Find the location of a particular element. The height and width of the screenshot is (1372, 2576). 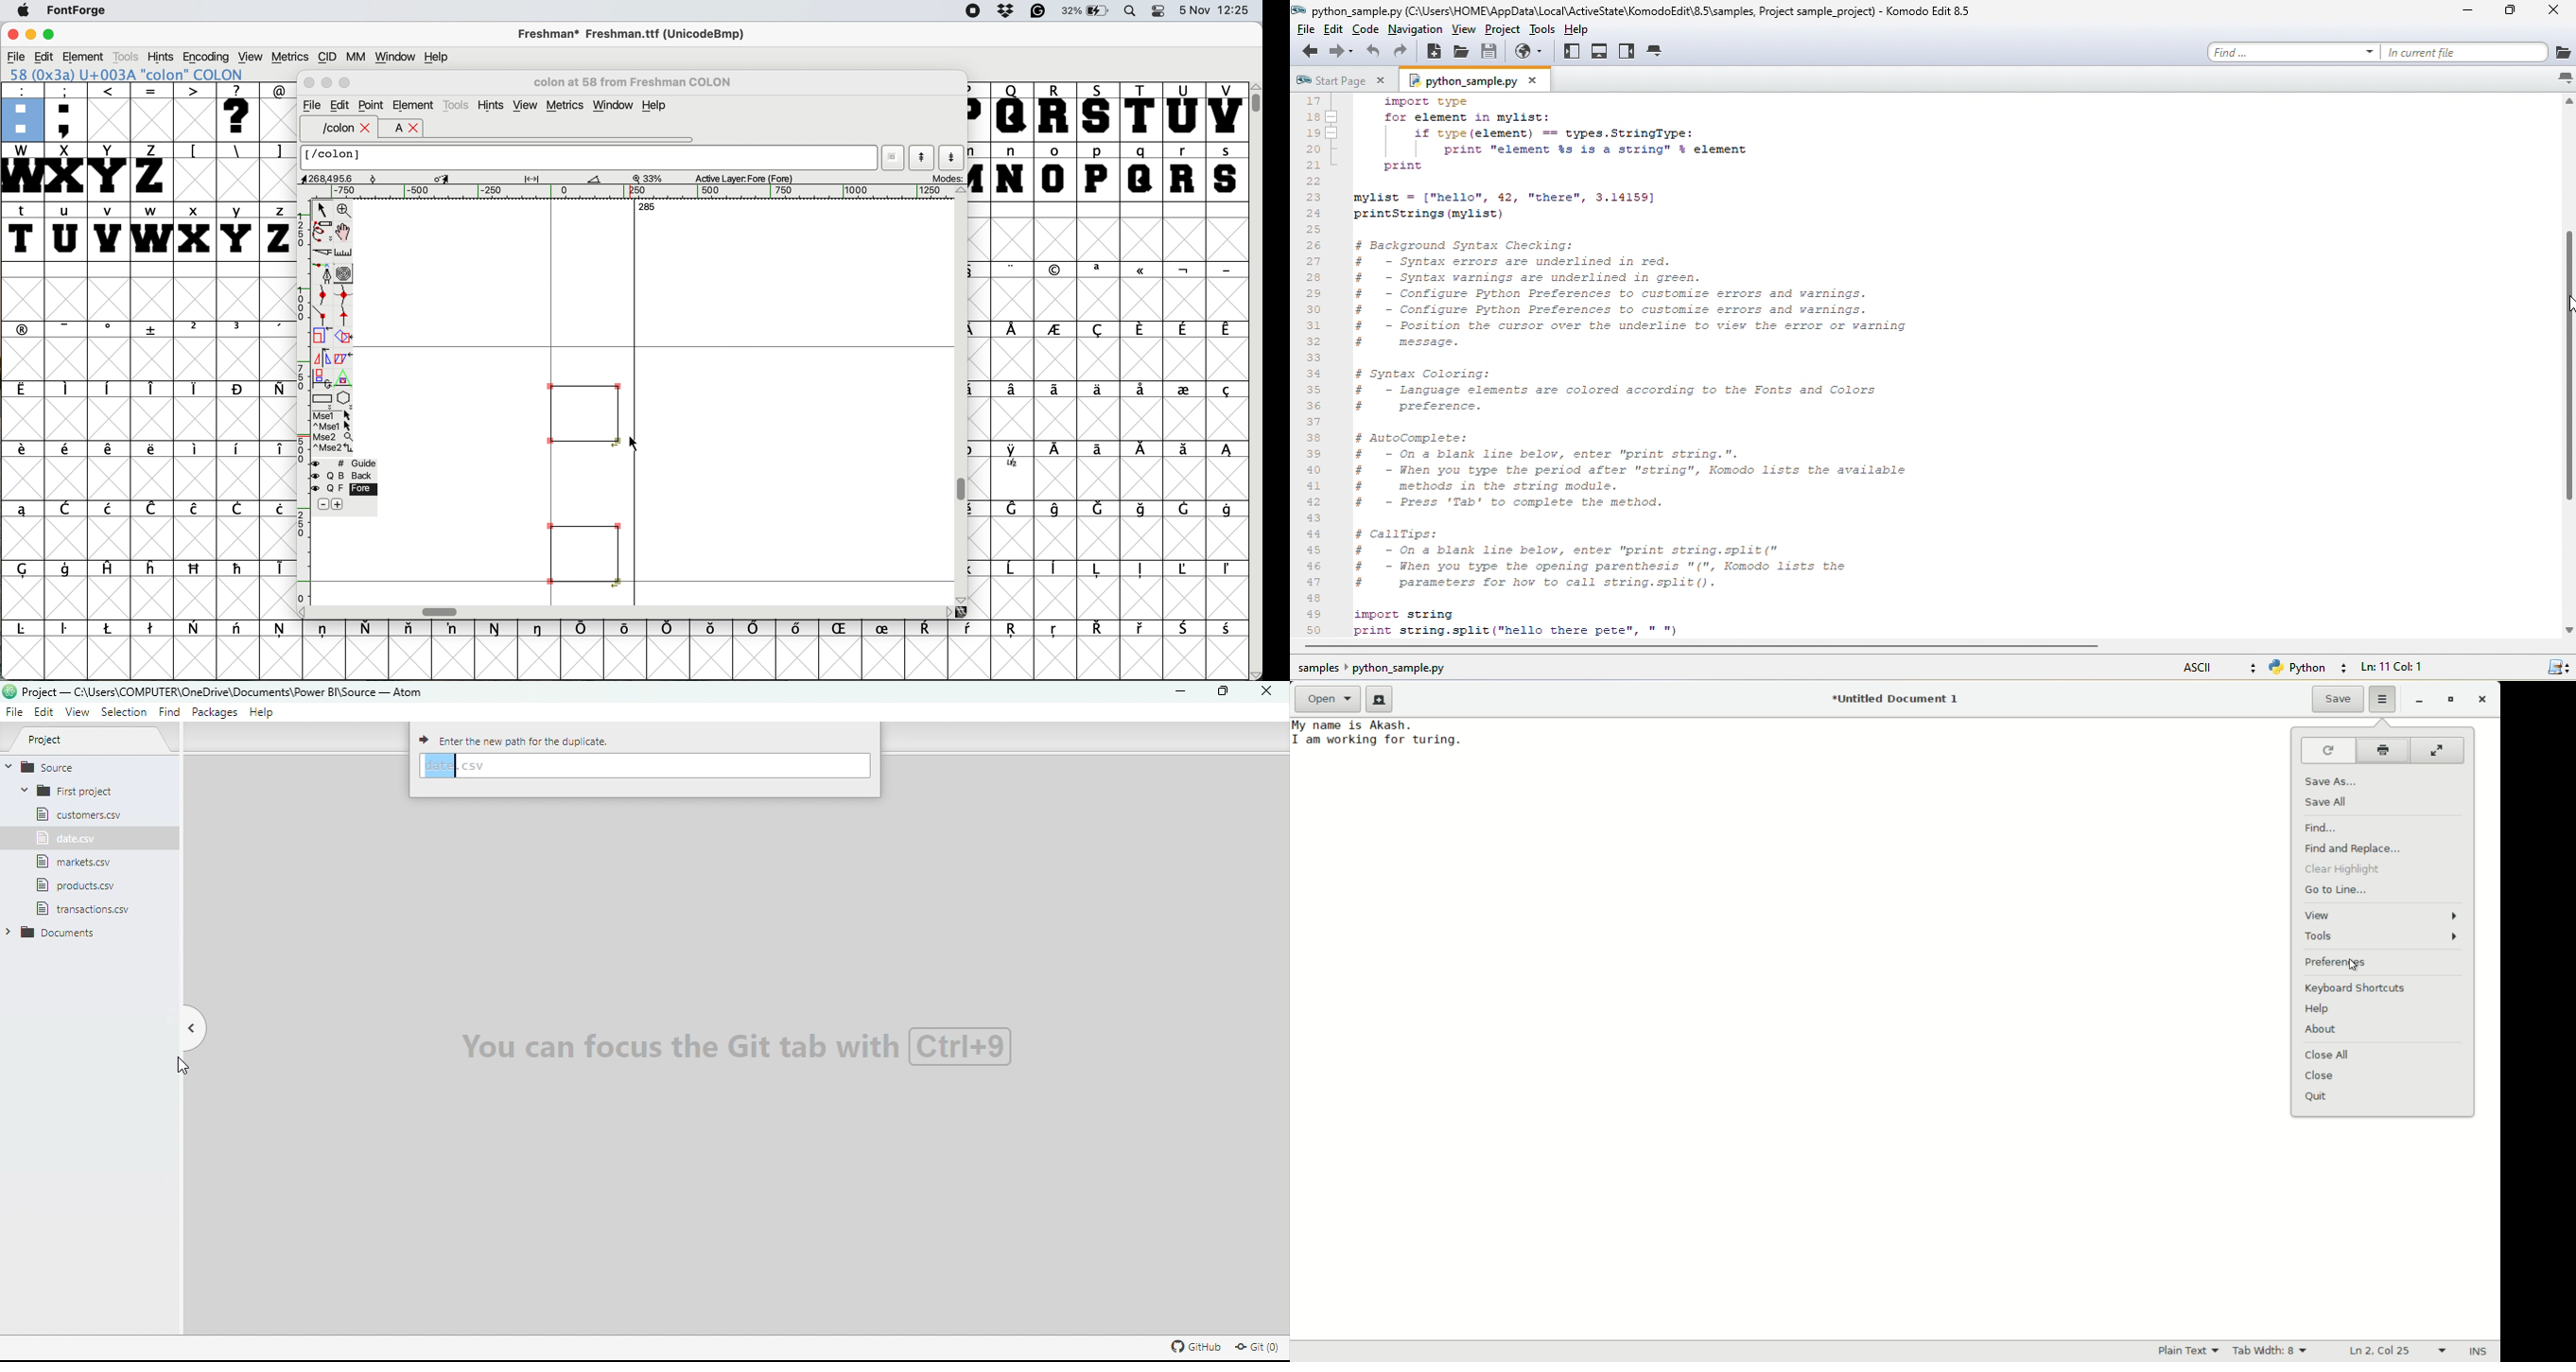

symbol is located at coordinates (1057, 569).